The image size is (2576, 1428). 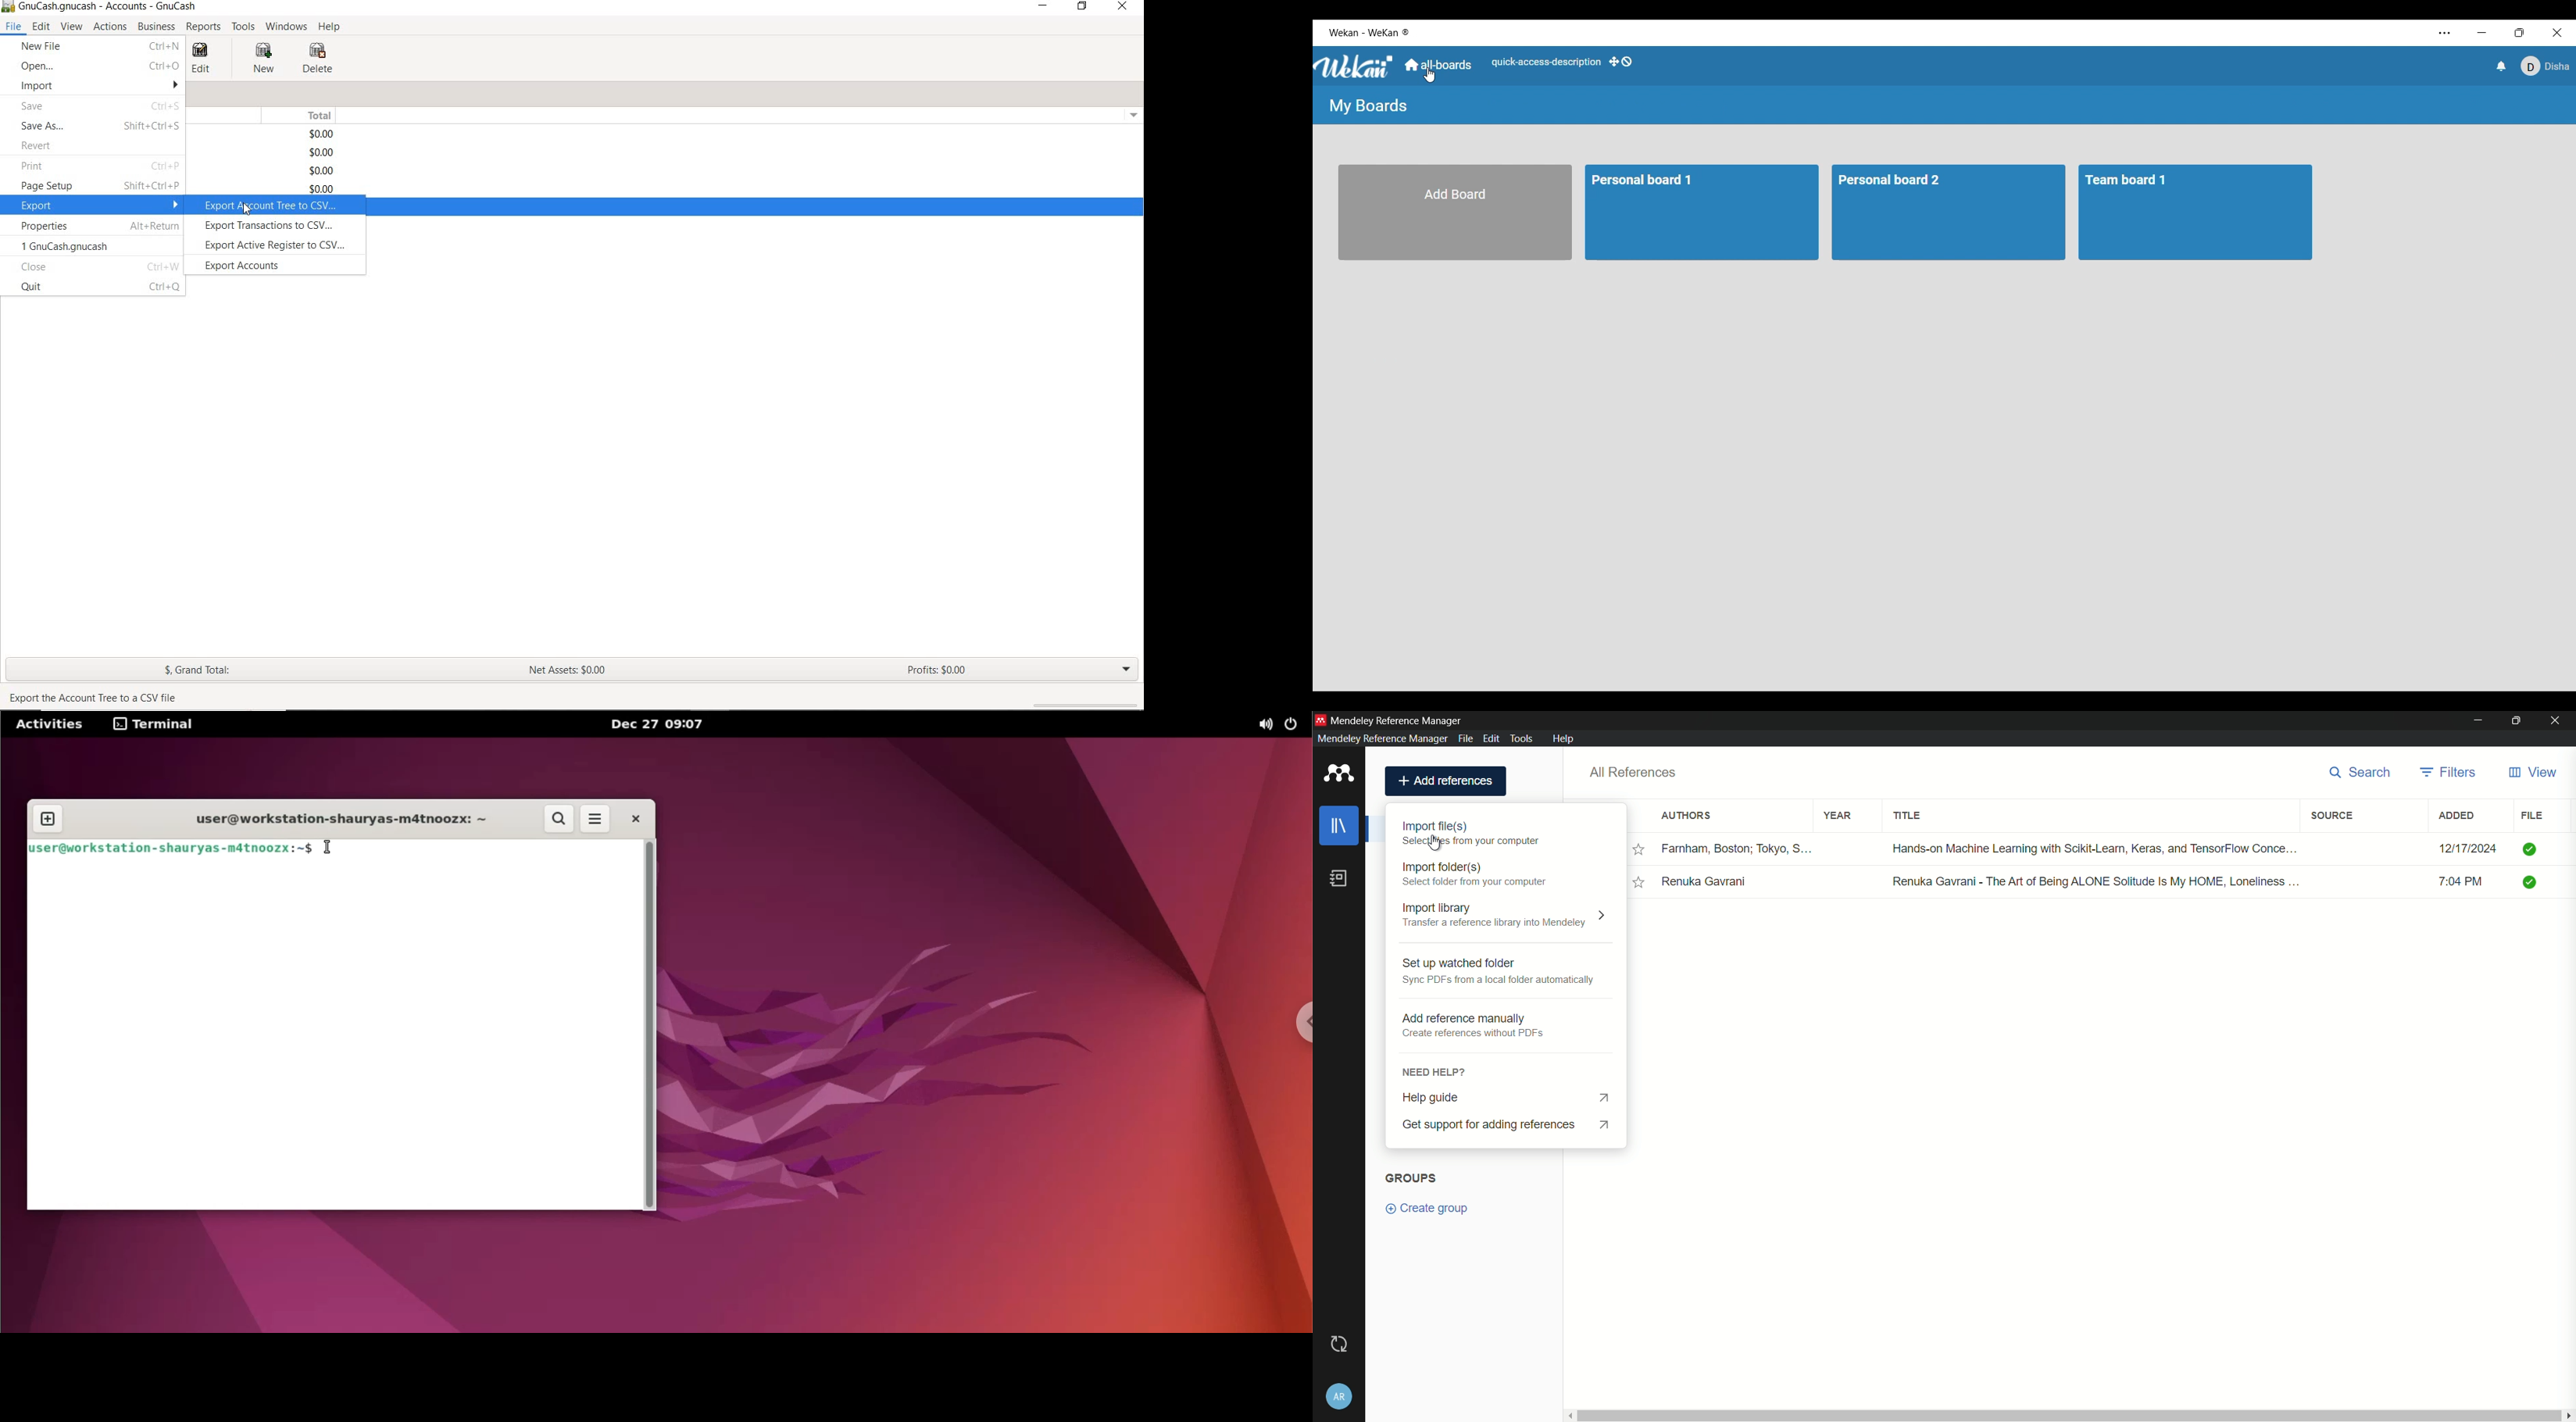 I want to click on maximize, so click(x=2518, y=721).